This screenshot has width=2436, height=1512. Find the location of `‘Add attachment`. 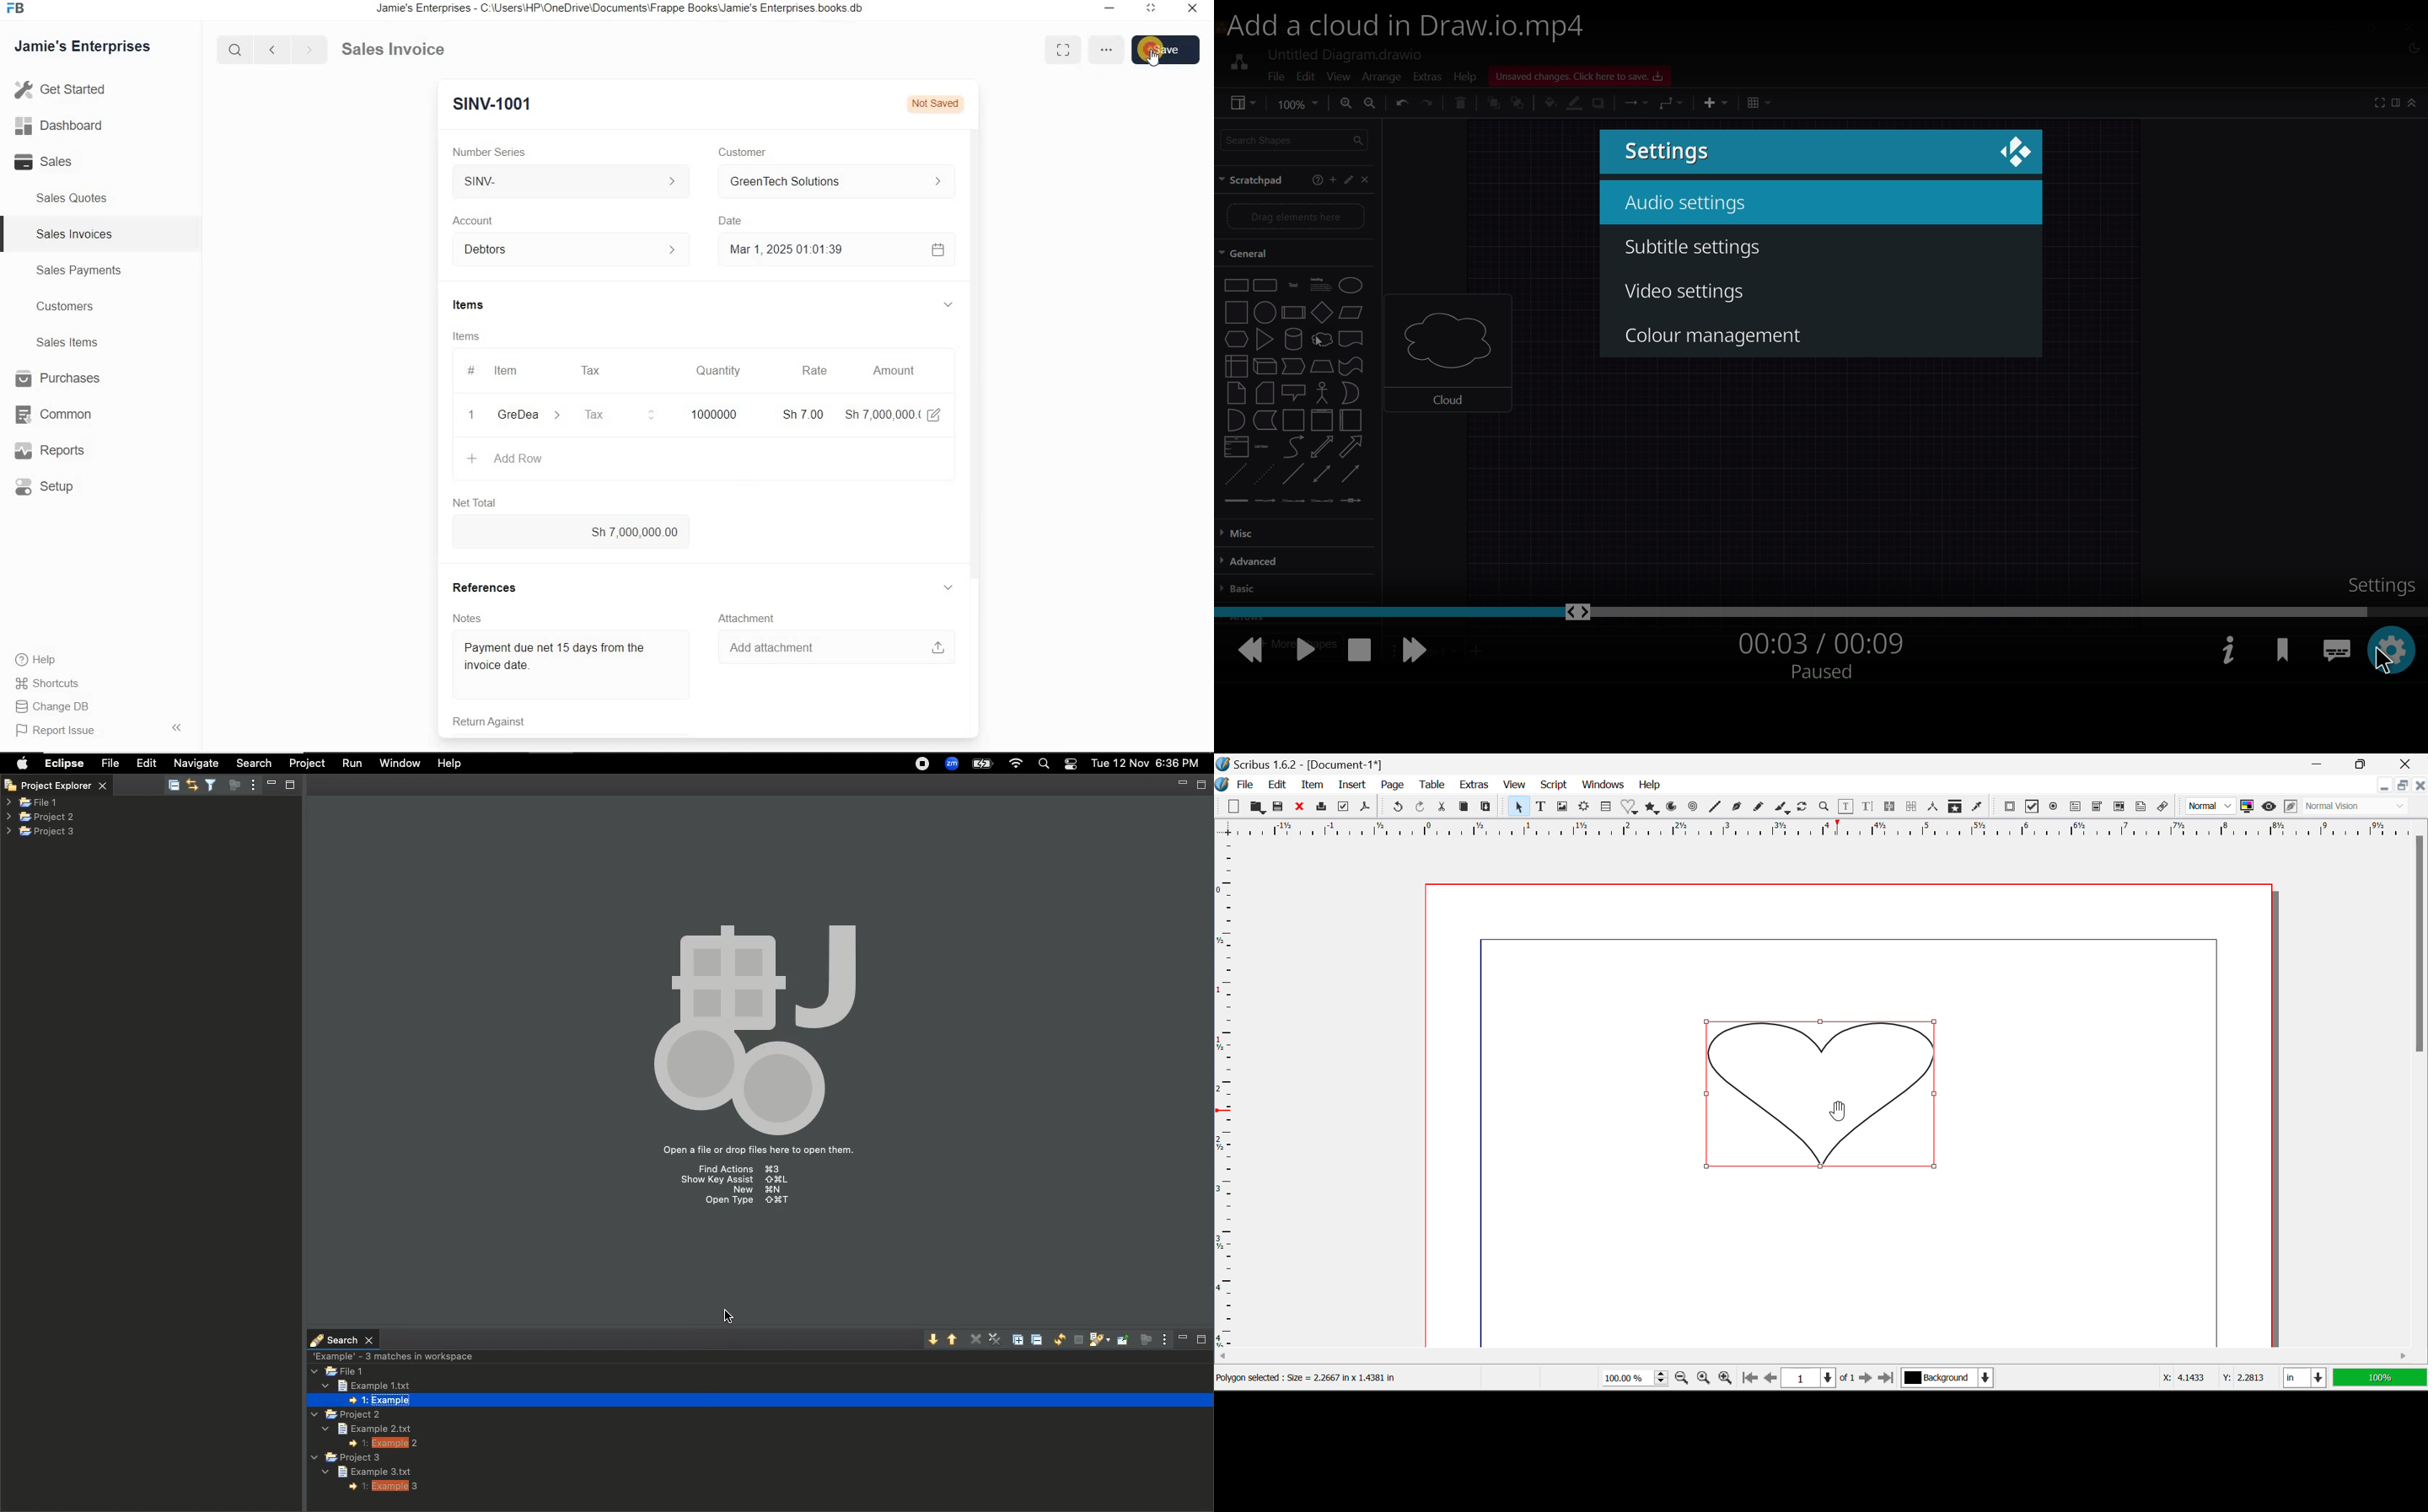

‘Add attachment is located at coordinates (834, 646).